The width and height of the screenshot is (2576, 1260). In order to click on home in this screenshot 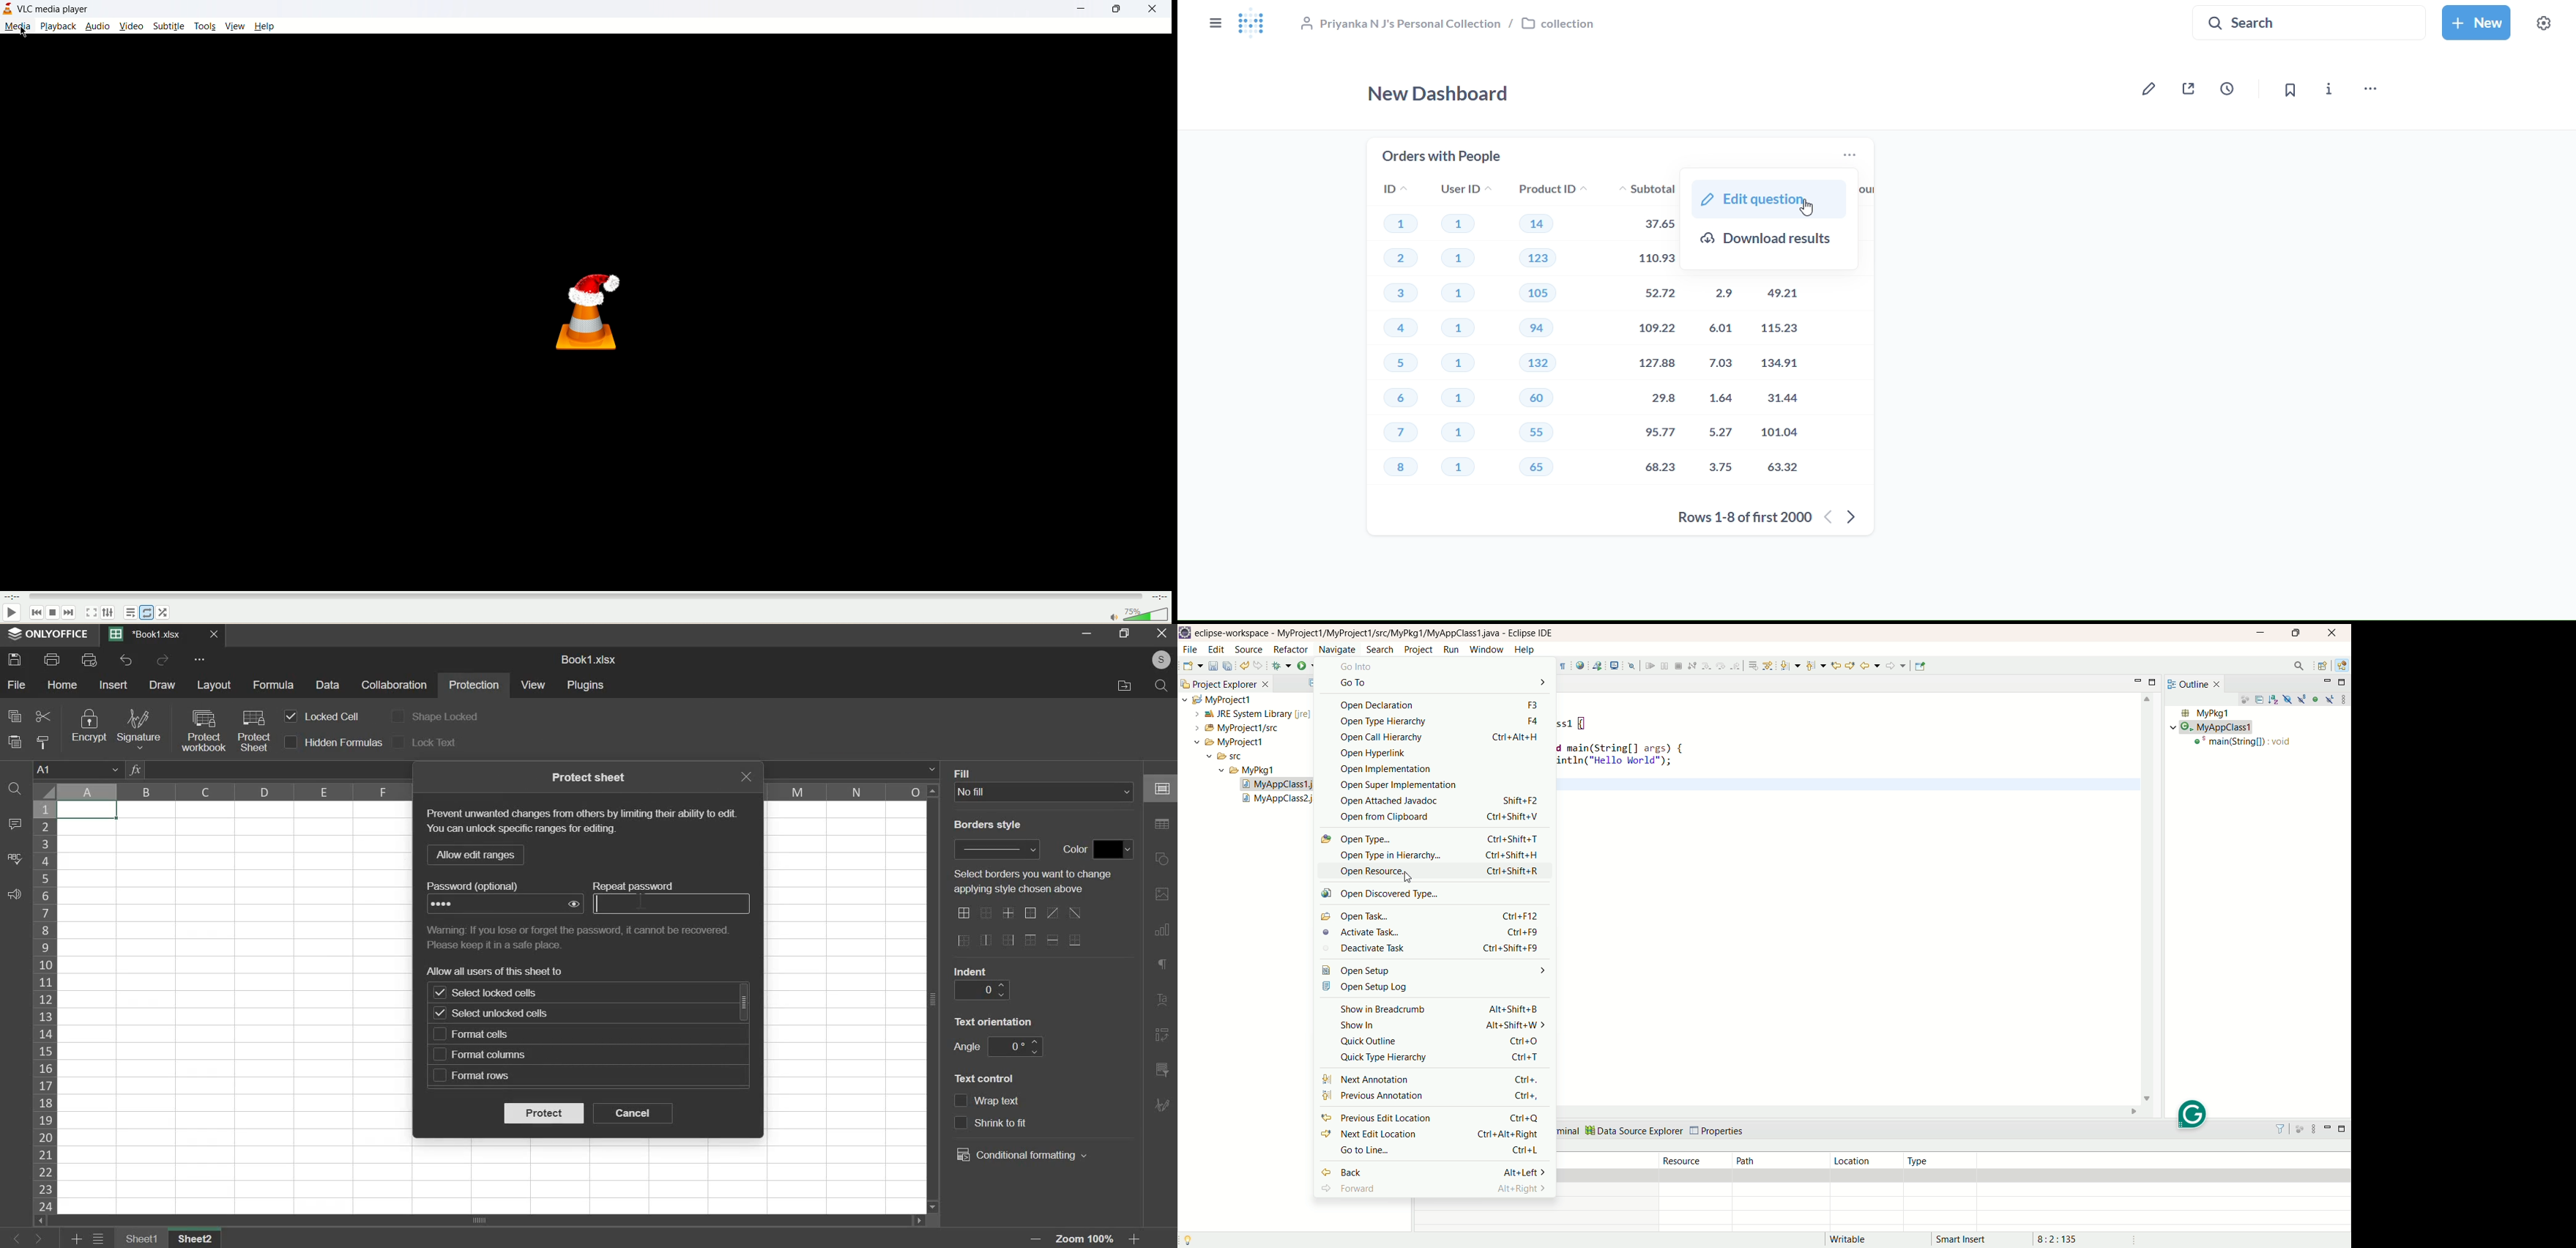, I will do `click(63, 684)`.